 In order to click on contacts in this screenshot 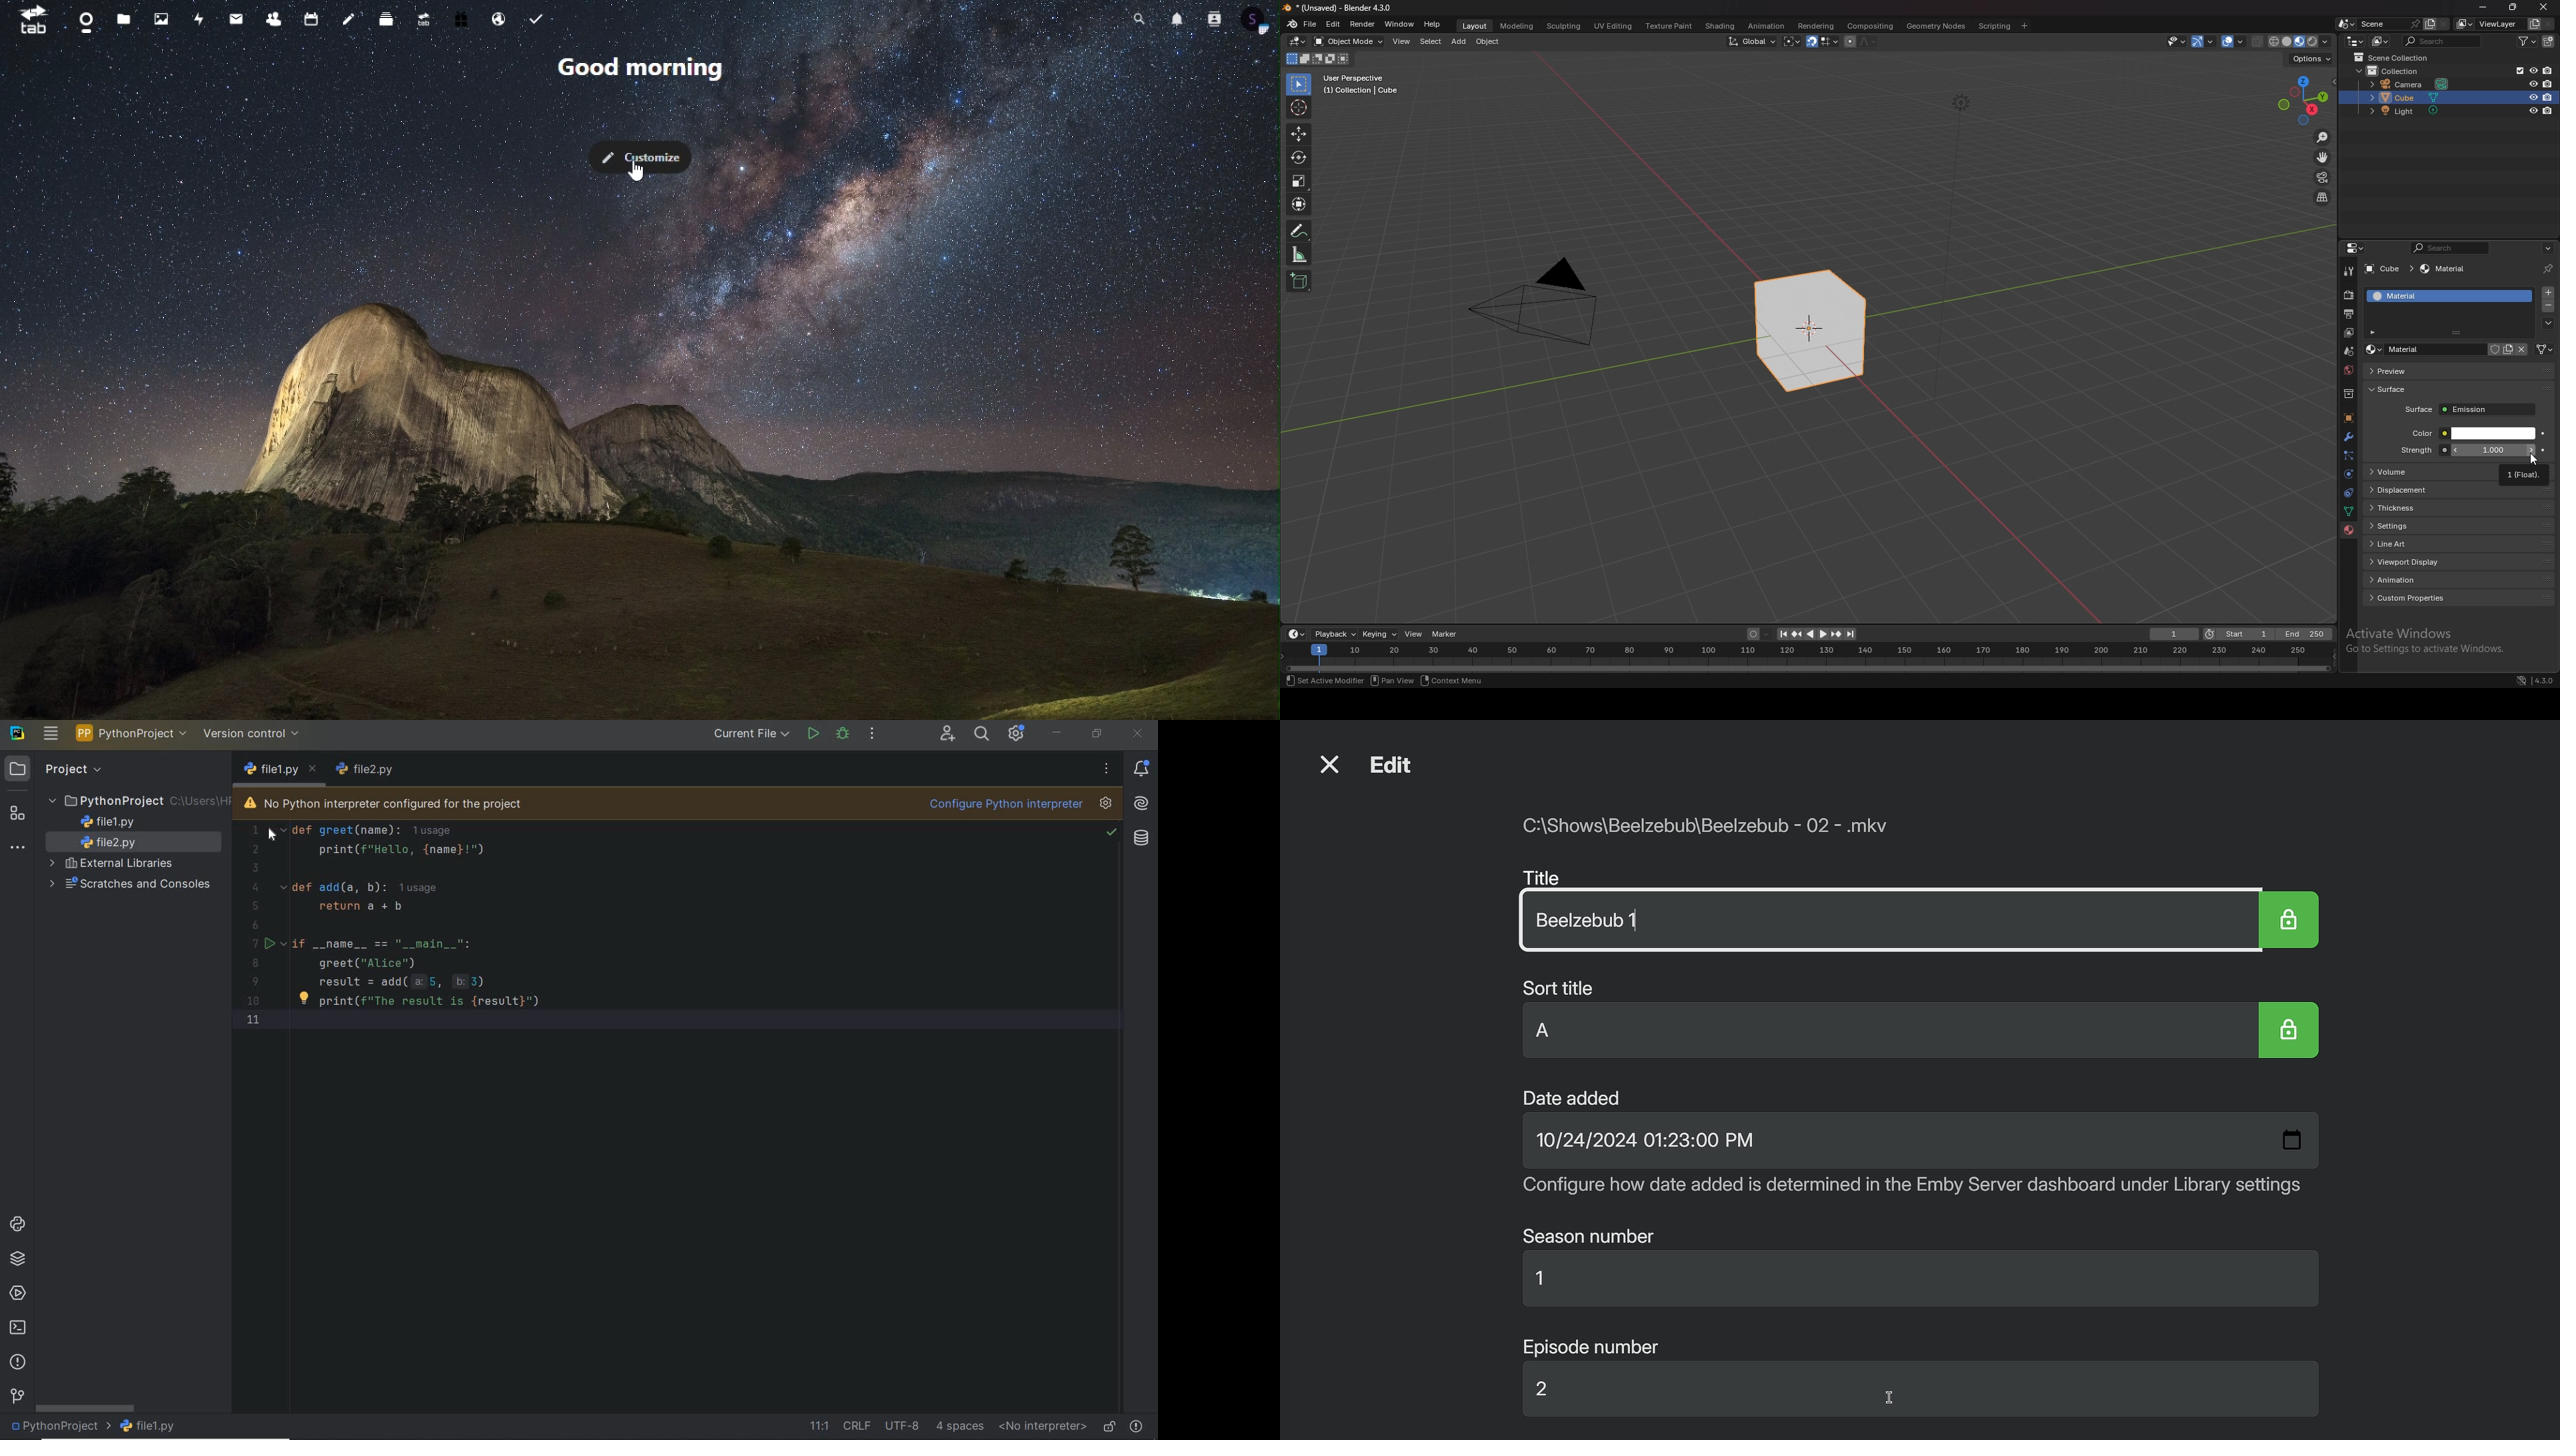, I will do `click(273, 21)`.